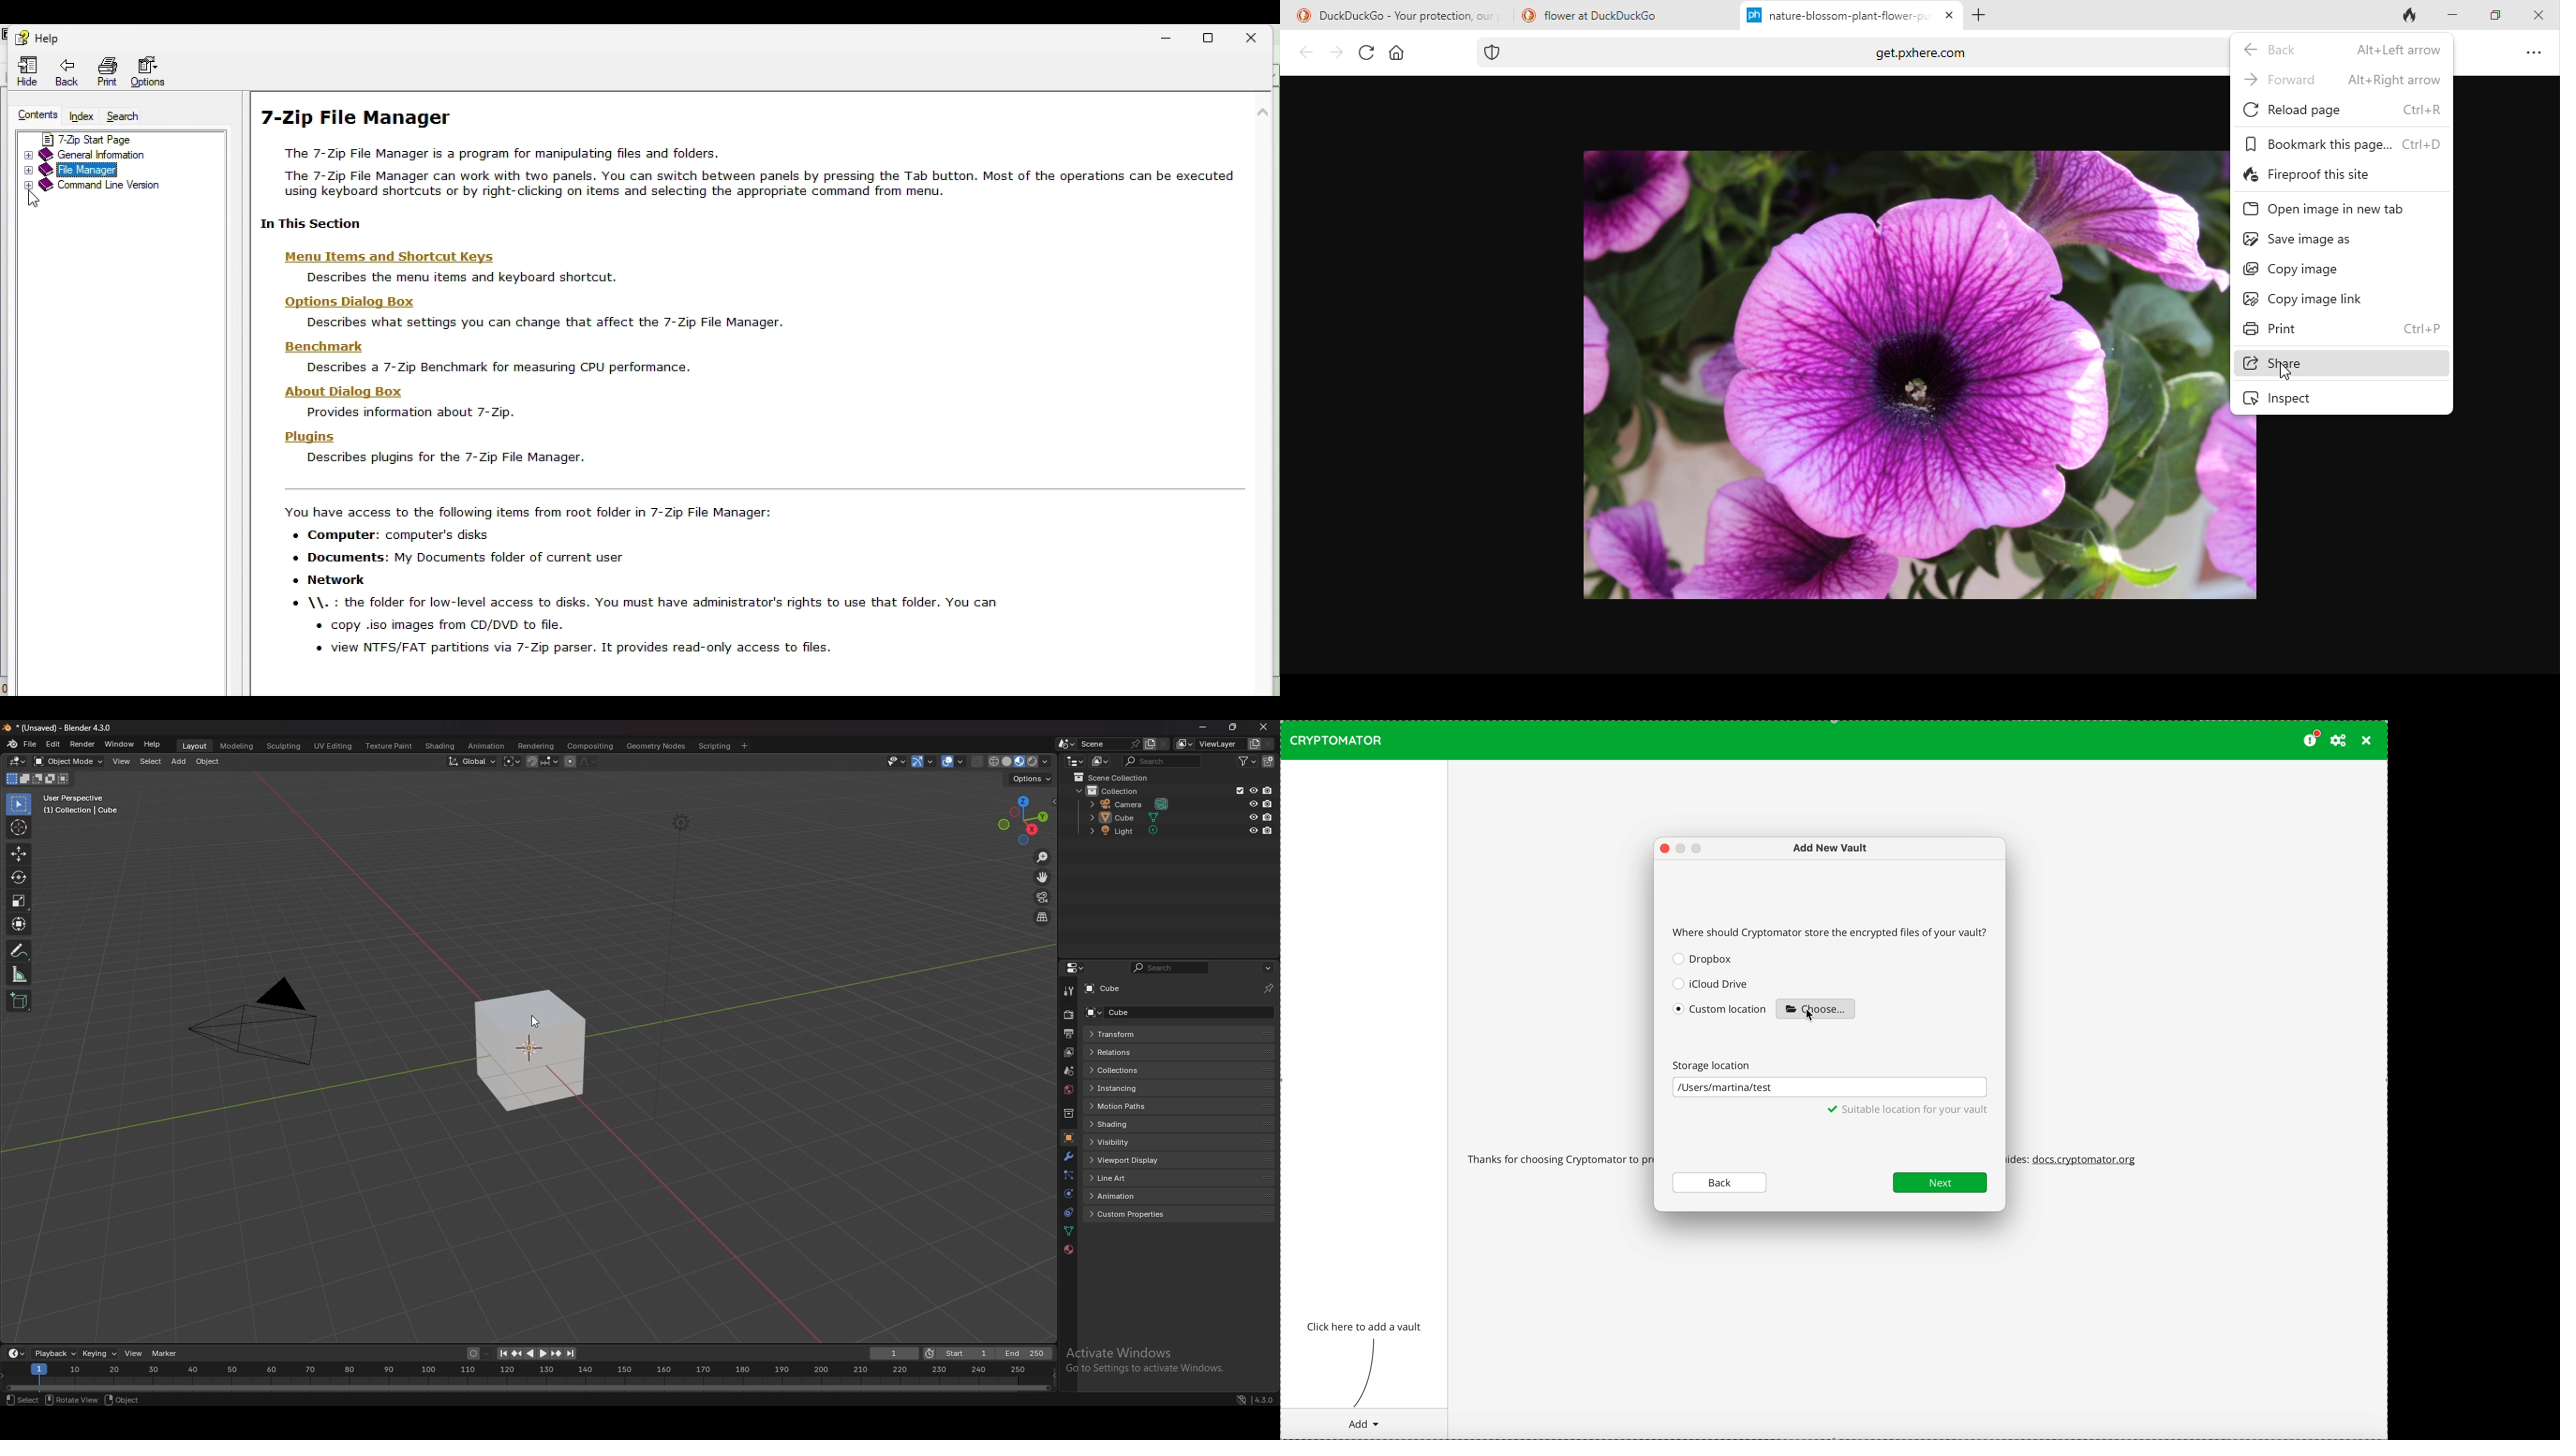  Describe the element at coordinates (1075, 760) in the screenshot. I see `editor type` at that location.